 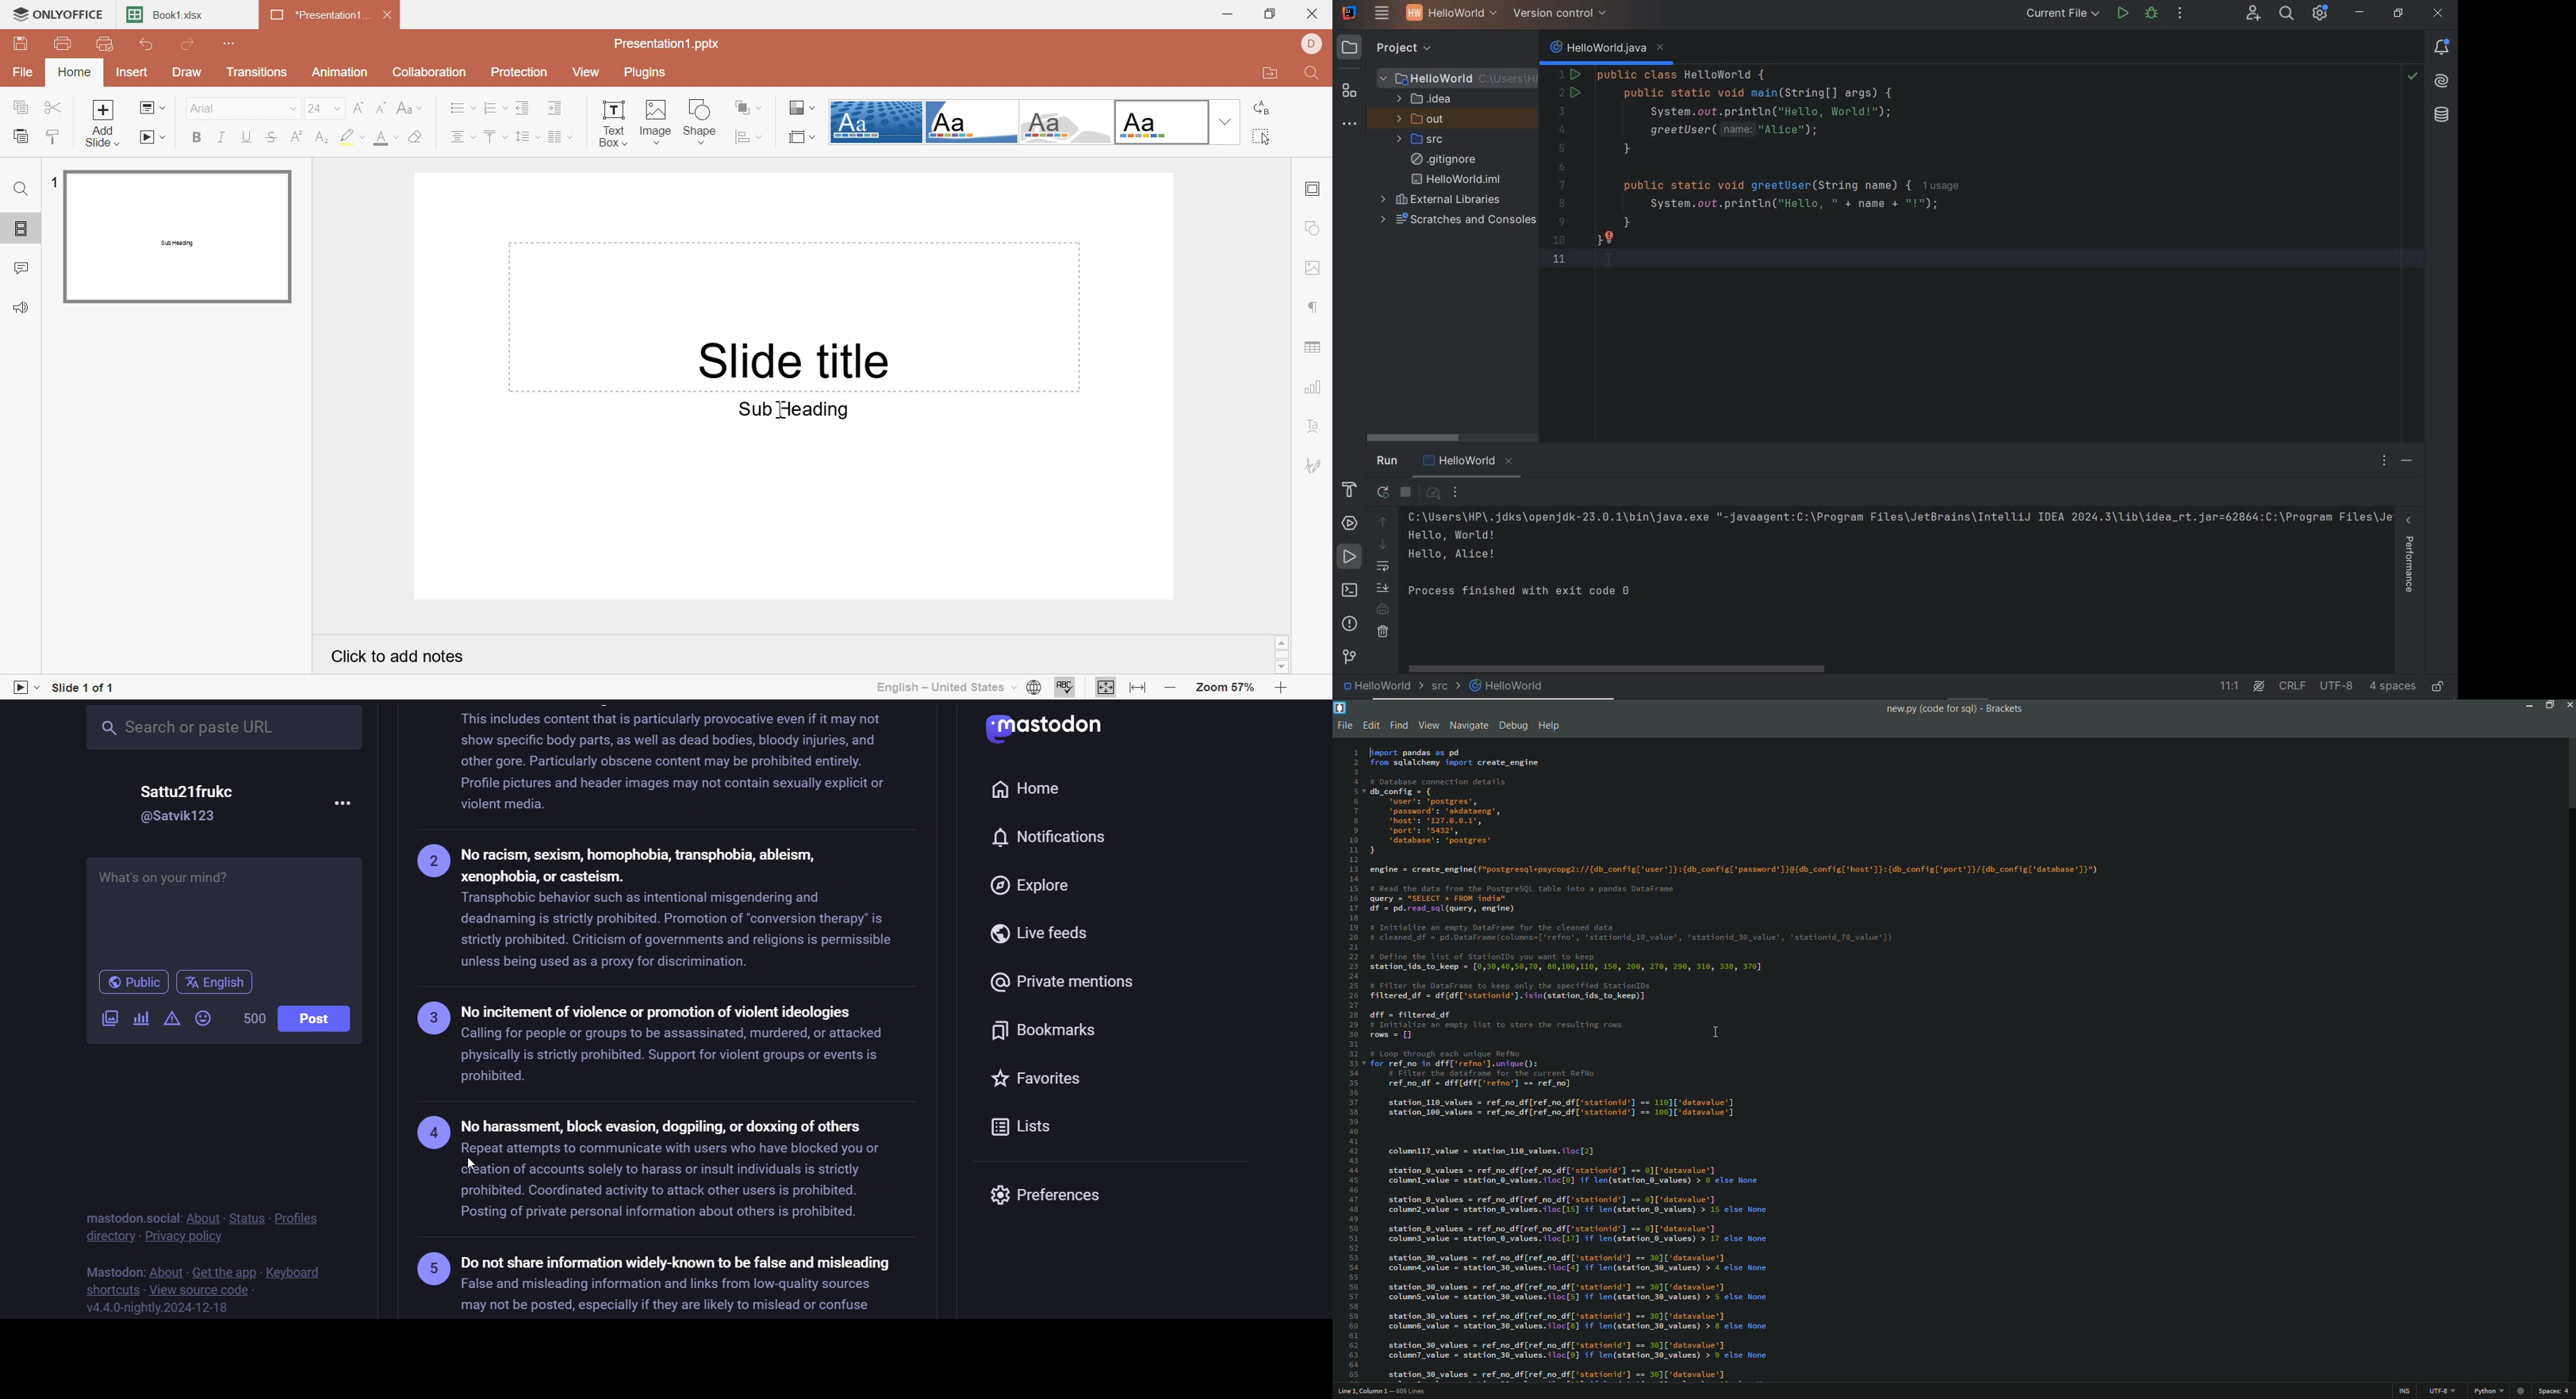 What do you see at coordinates (221, 906) in the screenshot?
I see `post here` at bounding box center [221, 906].